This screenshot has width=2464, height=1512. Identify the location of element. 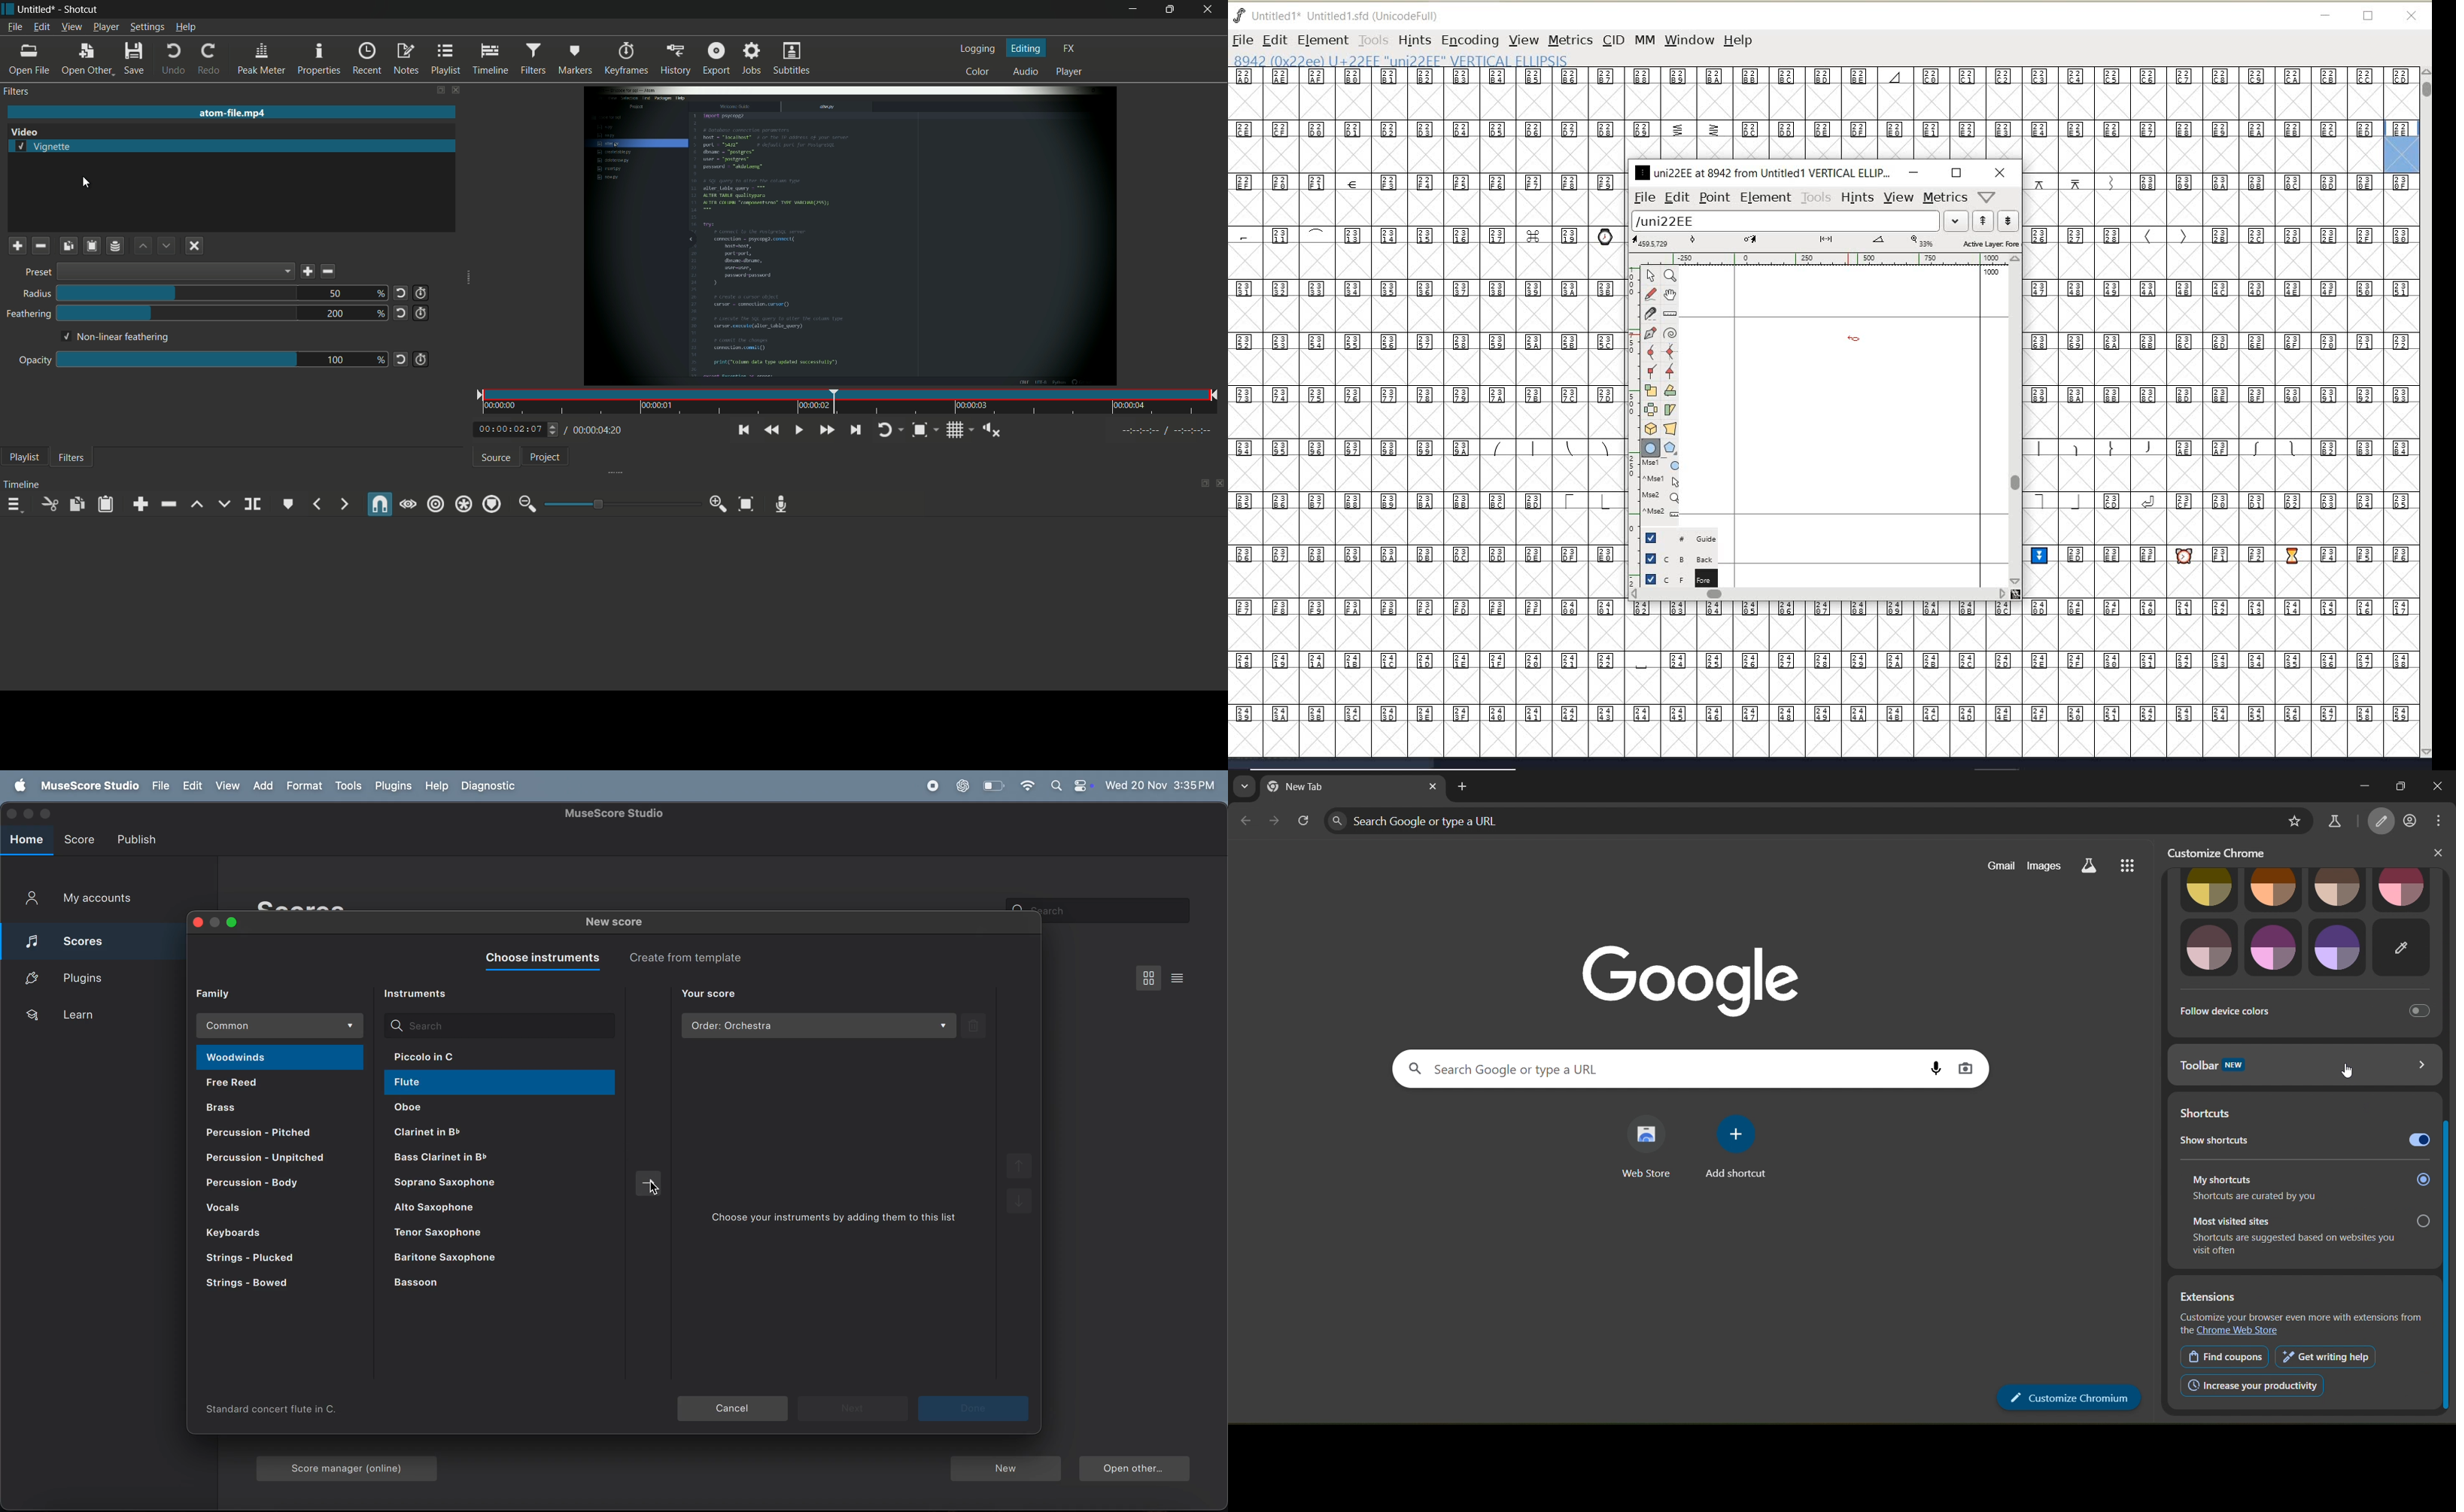
(1766, 197).